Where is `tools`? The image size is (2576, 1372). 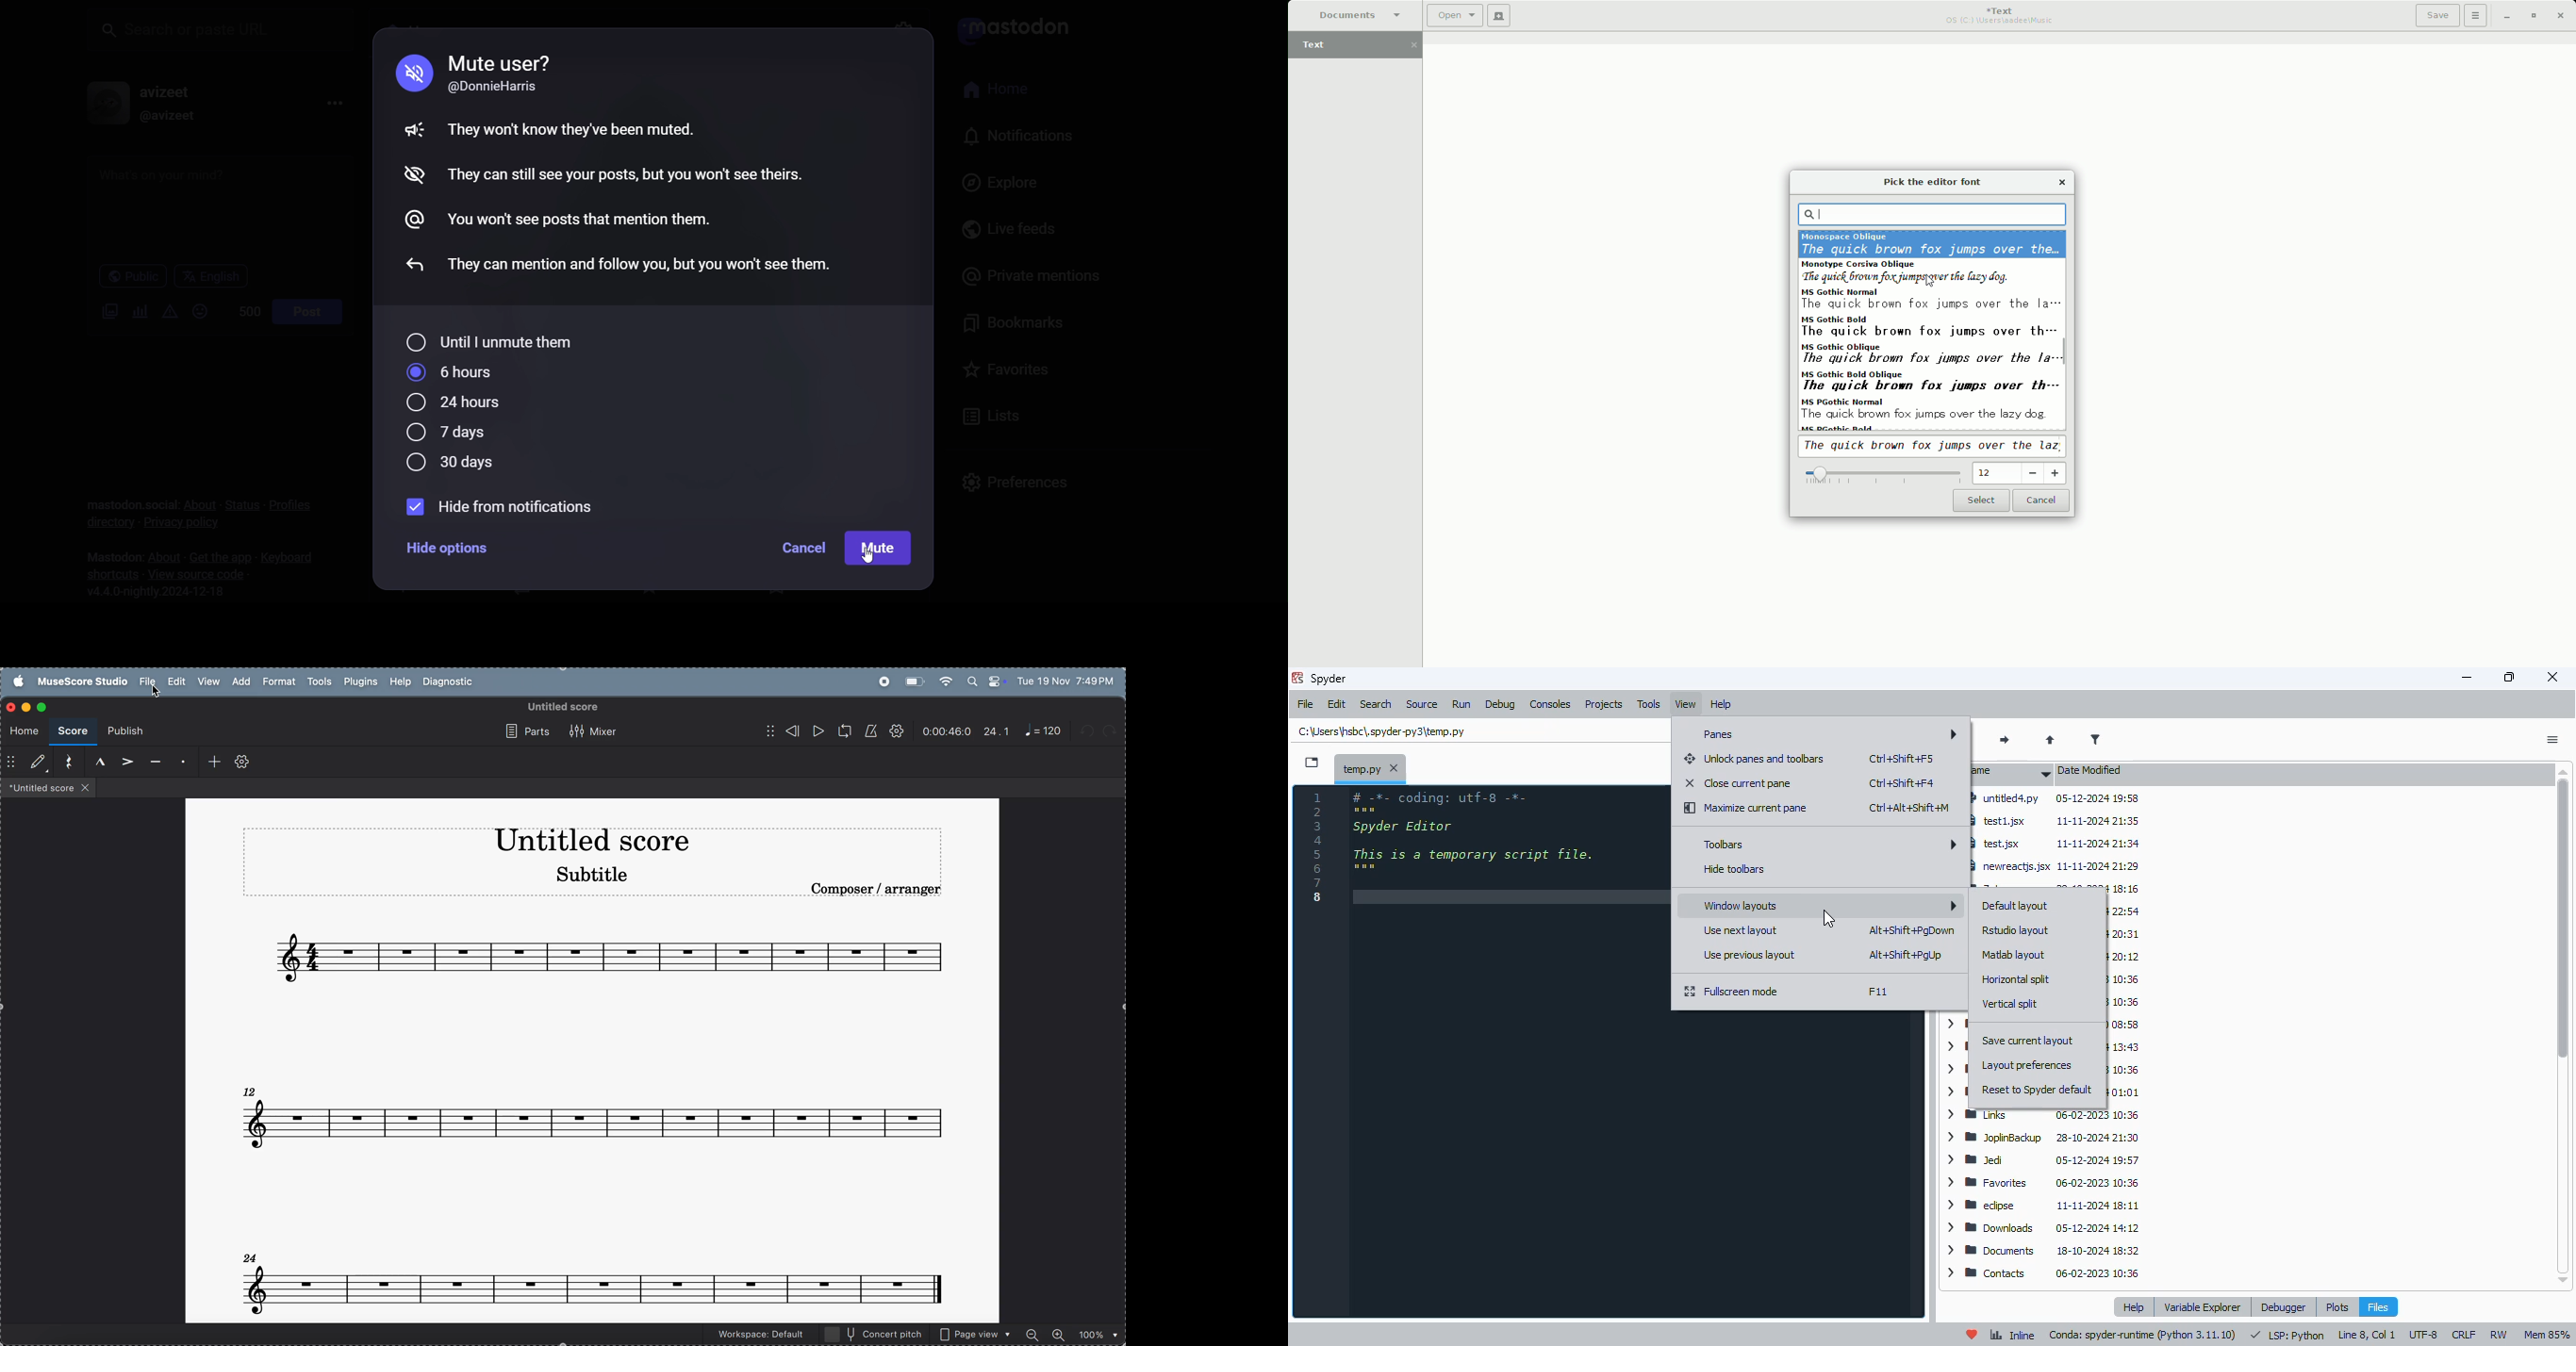 tools is located at coordinates (319, 683).